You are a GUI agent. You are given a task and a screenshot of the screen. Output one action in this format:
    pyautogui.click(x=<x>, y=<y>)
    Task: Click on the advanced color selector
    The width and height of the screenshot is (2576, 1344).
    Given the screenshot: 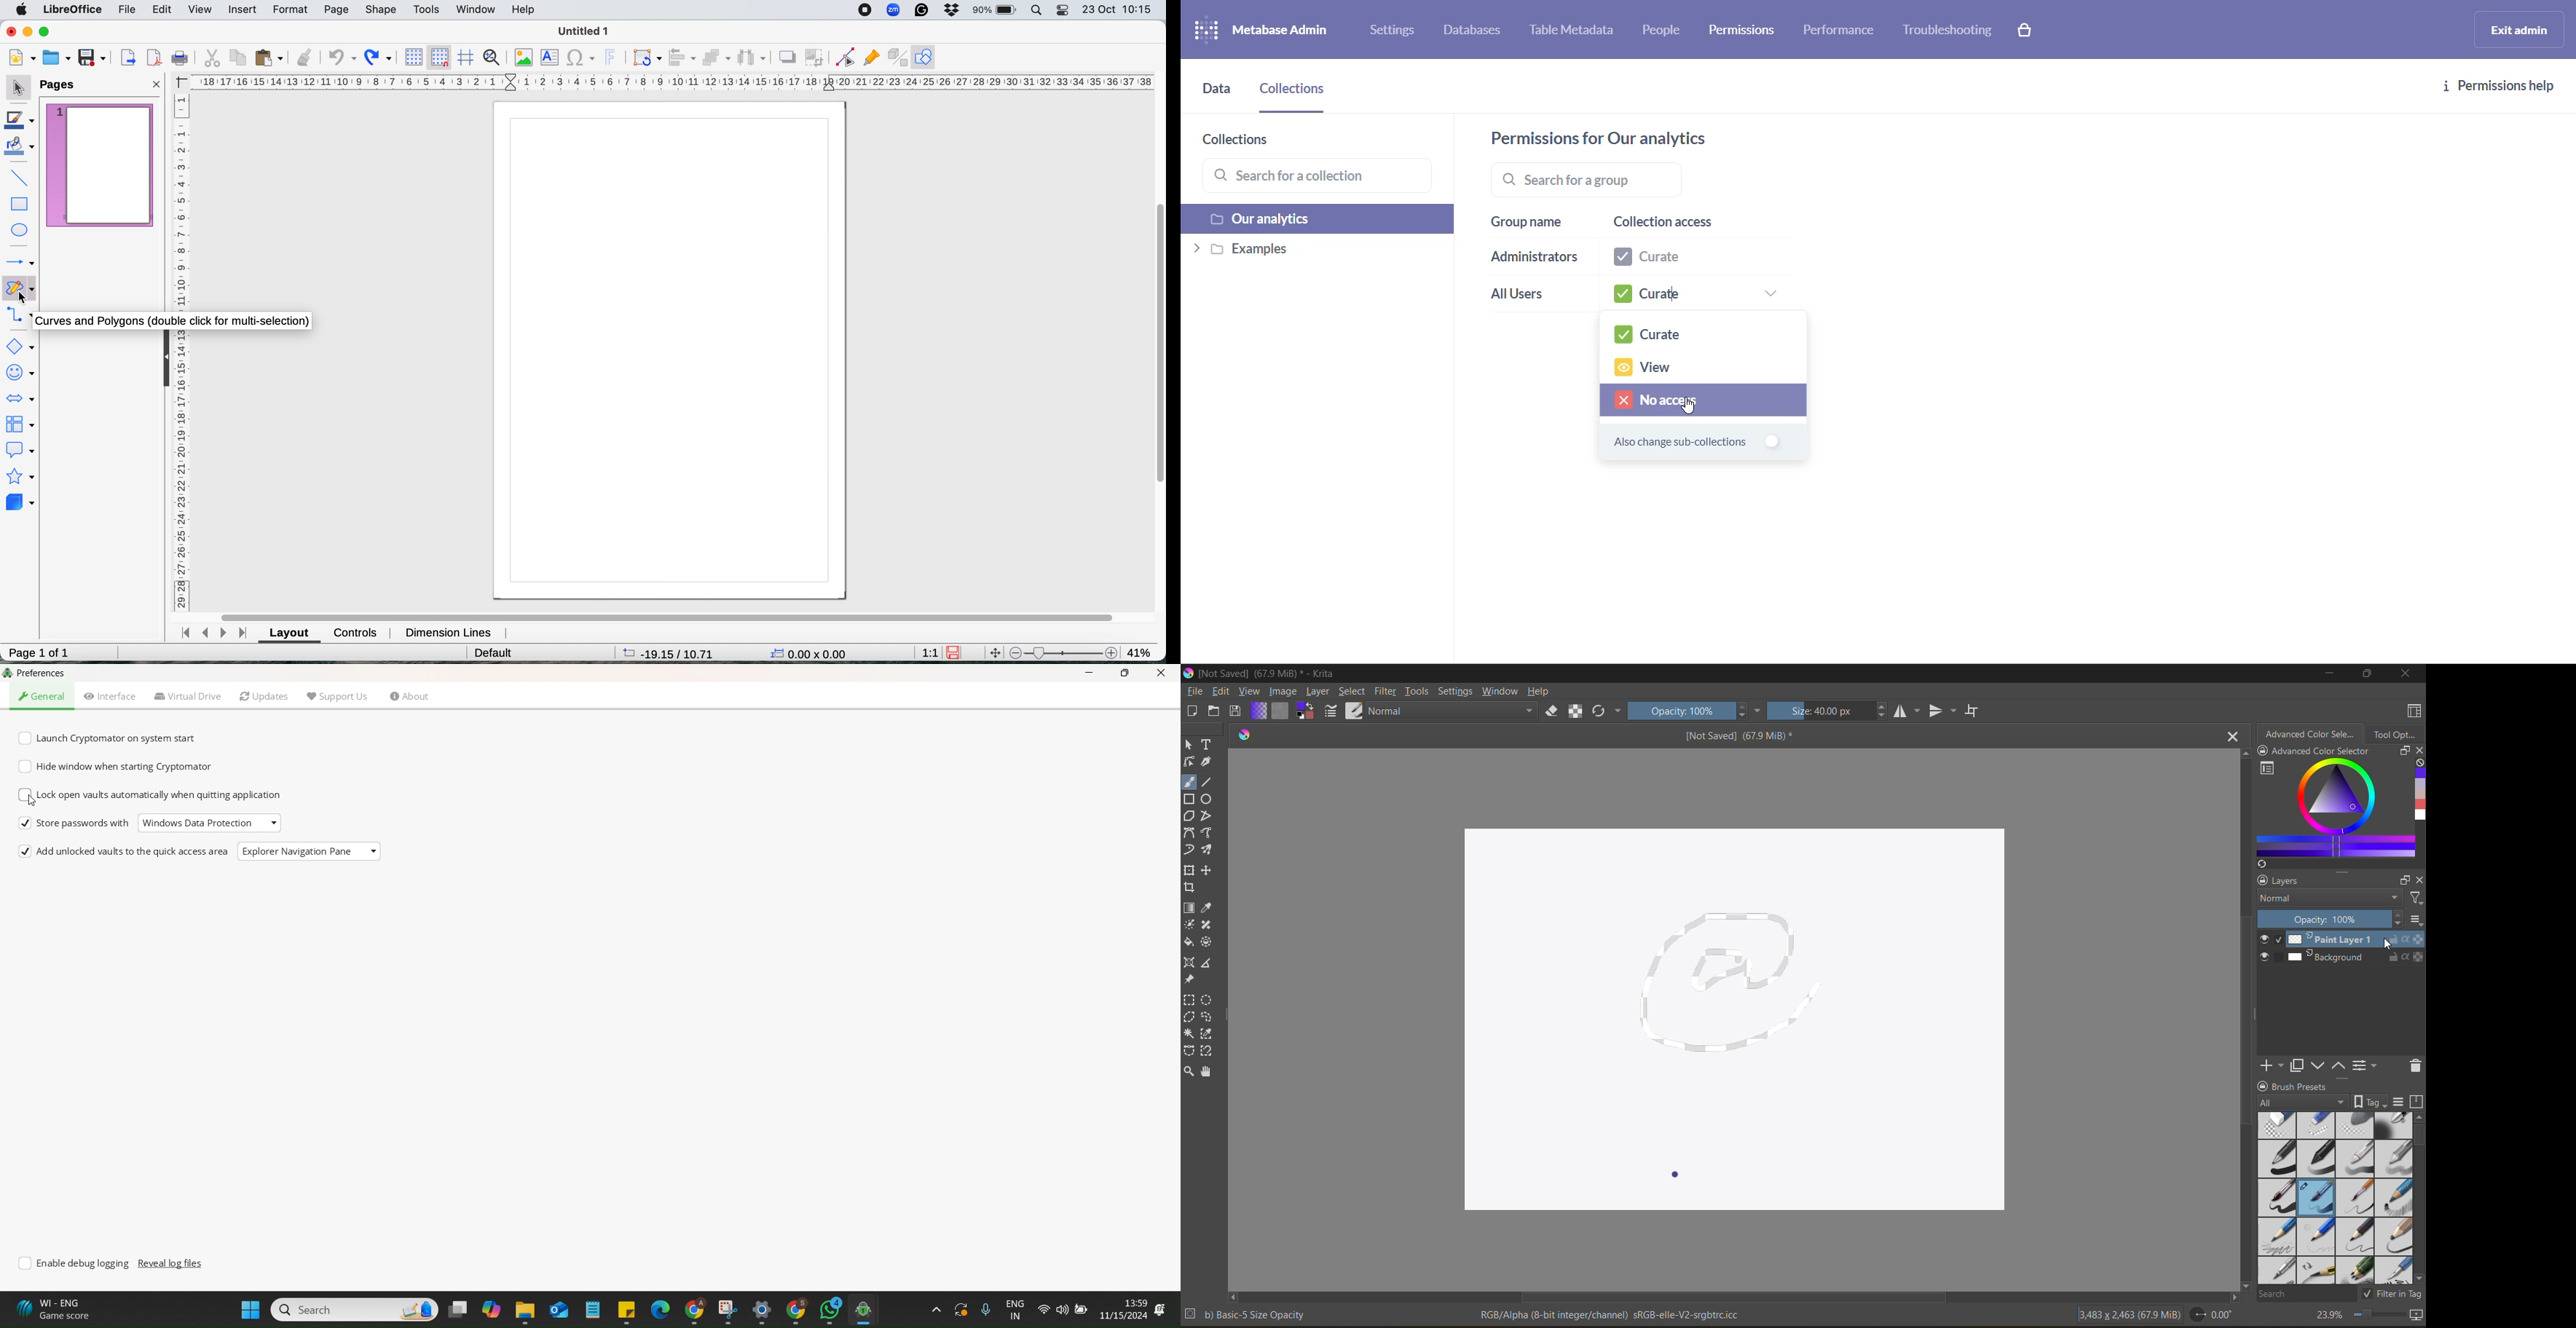 What is the action you would take?
    pyautogui.click(x=2312, y=734)
    